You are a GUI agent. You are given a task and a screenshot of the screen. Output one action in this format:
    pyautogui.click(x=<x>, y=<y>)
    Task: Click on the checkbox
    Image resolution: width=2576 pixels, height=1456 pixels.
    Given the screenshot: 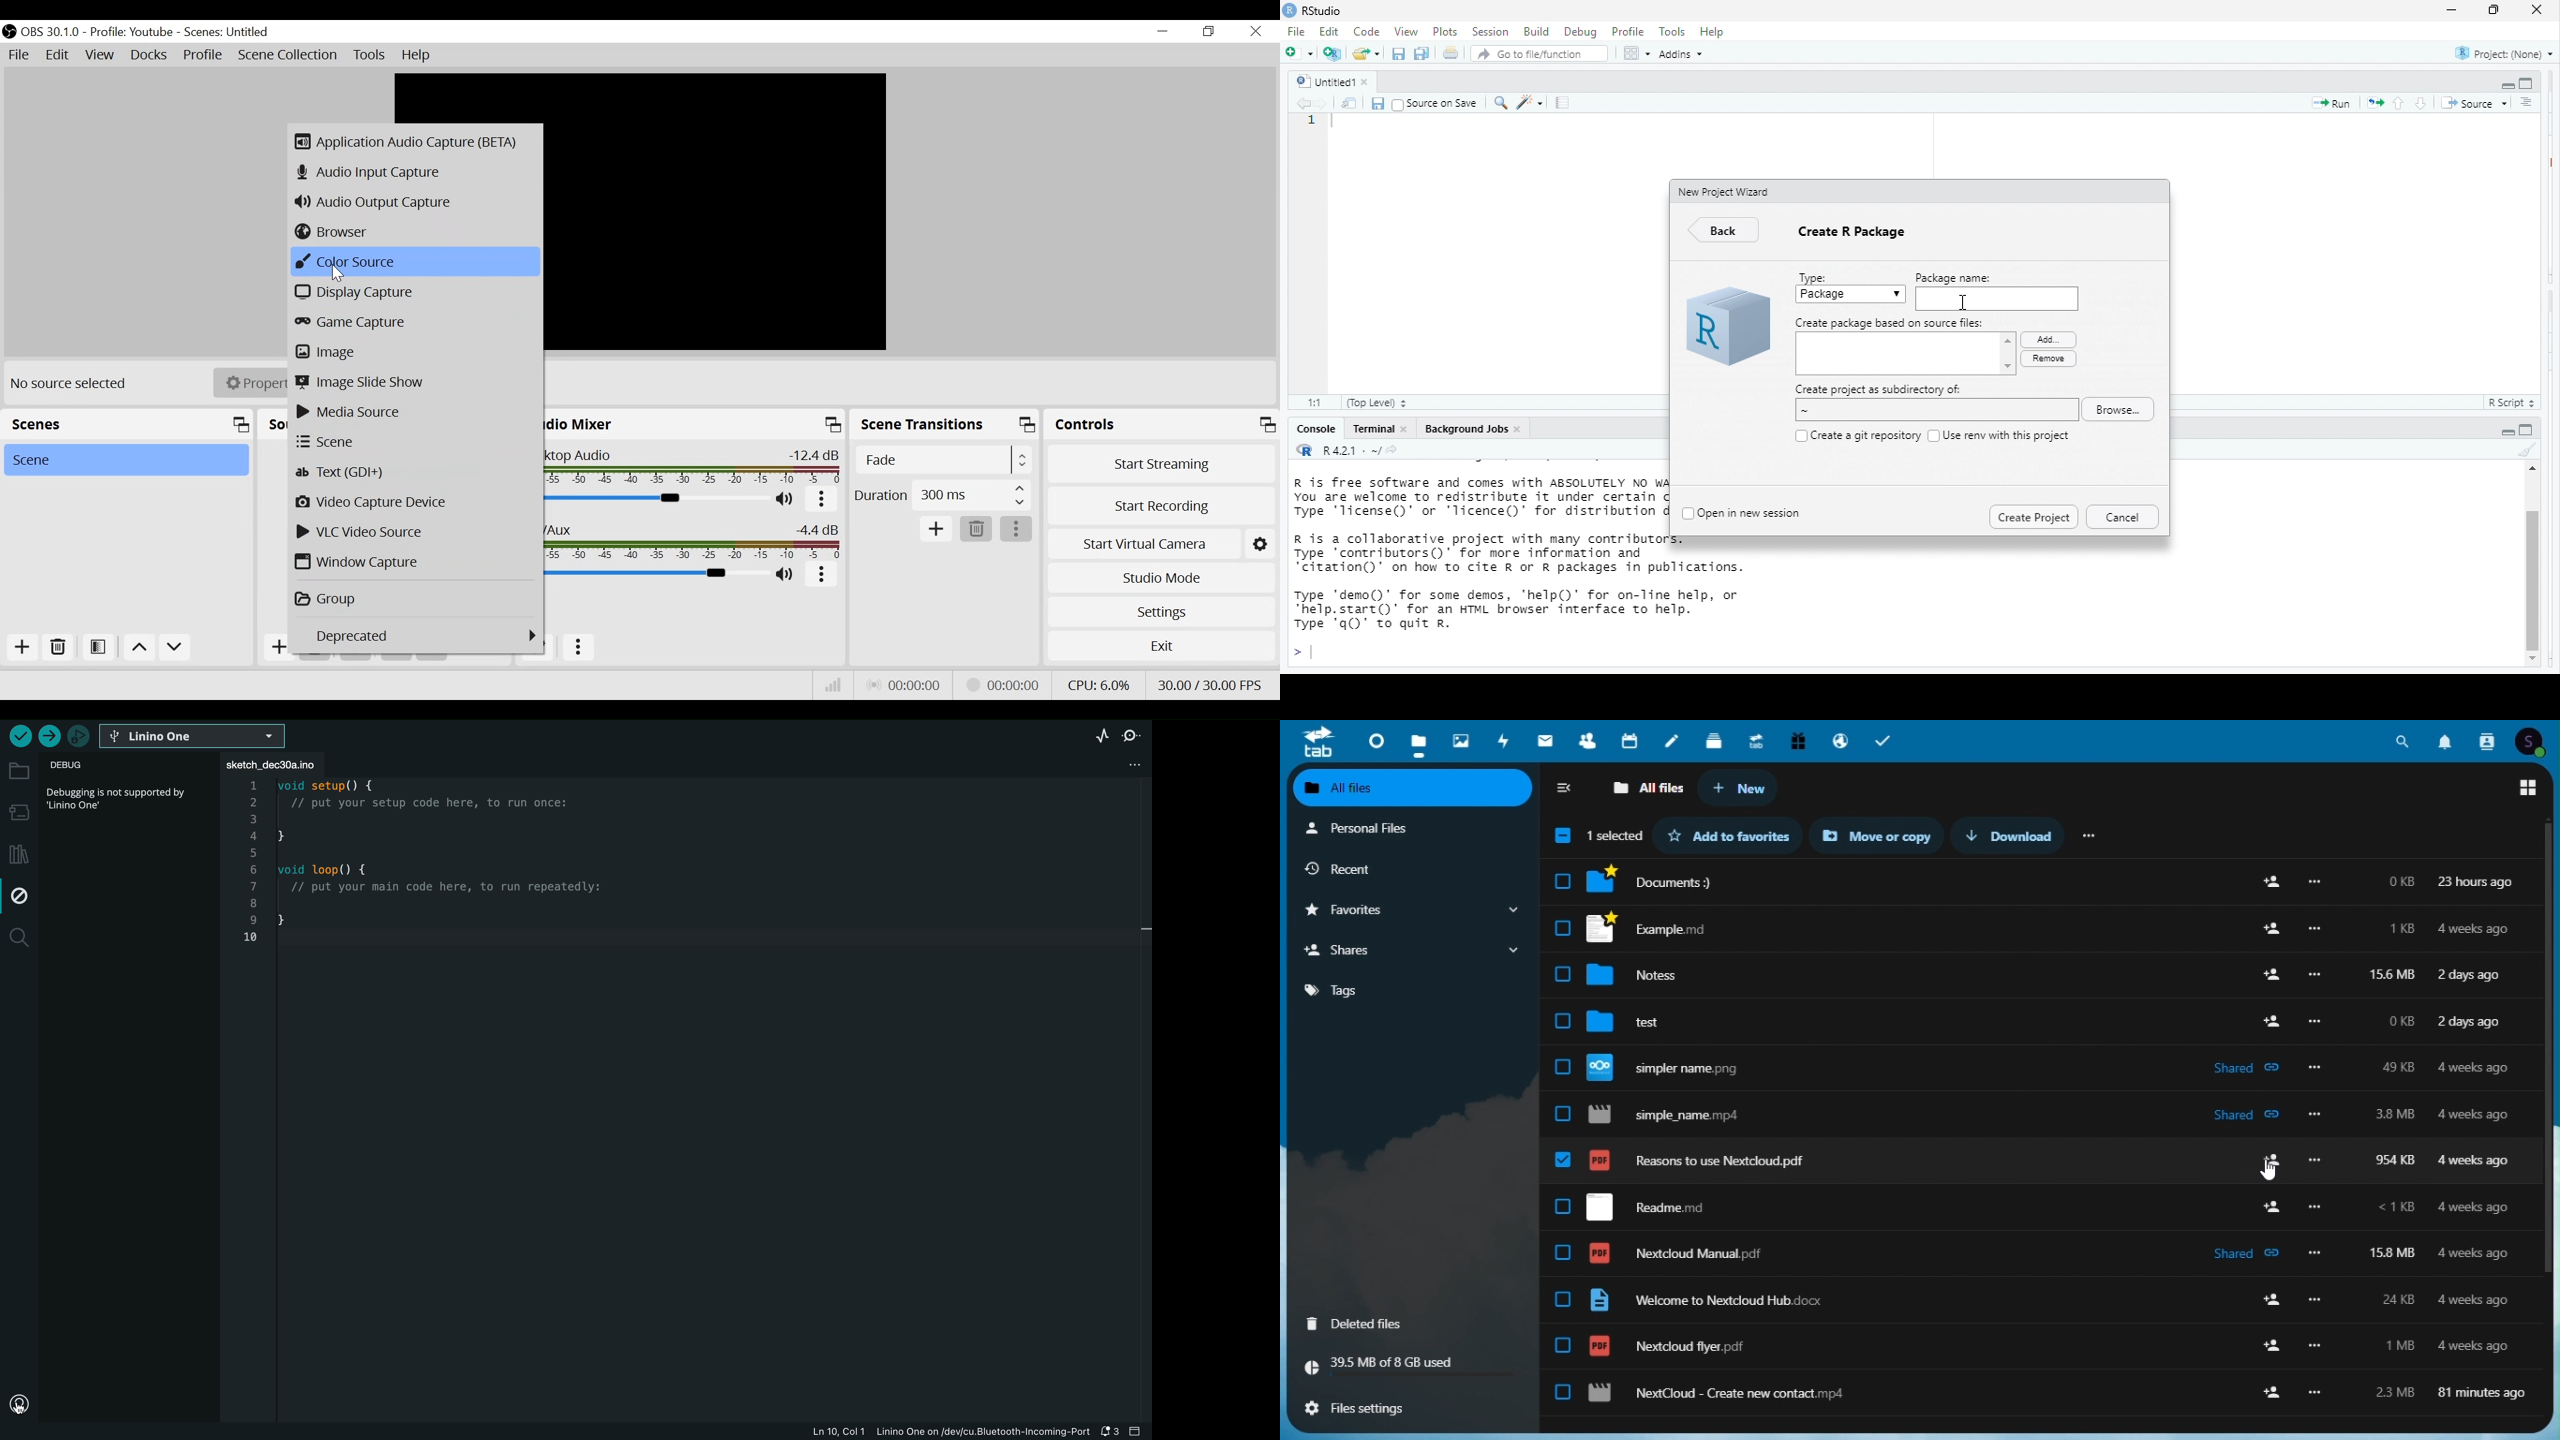 What is the action you would take?
    pyautogui.click(x=1687, y=514)
    